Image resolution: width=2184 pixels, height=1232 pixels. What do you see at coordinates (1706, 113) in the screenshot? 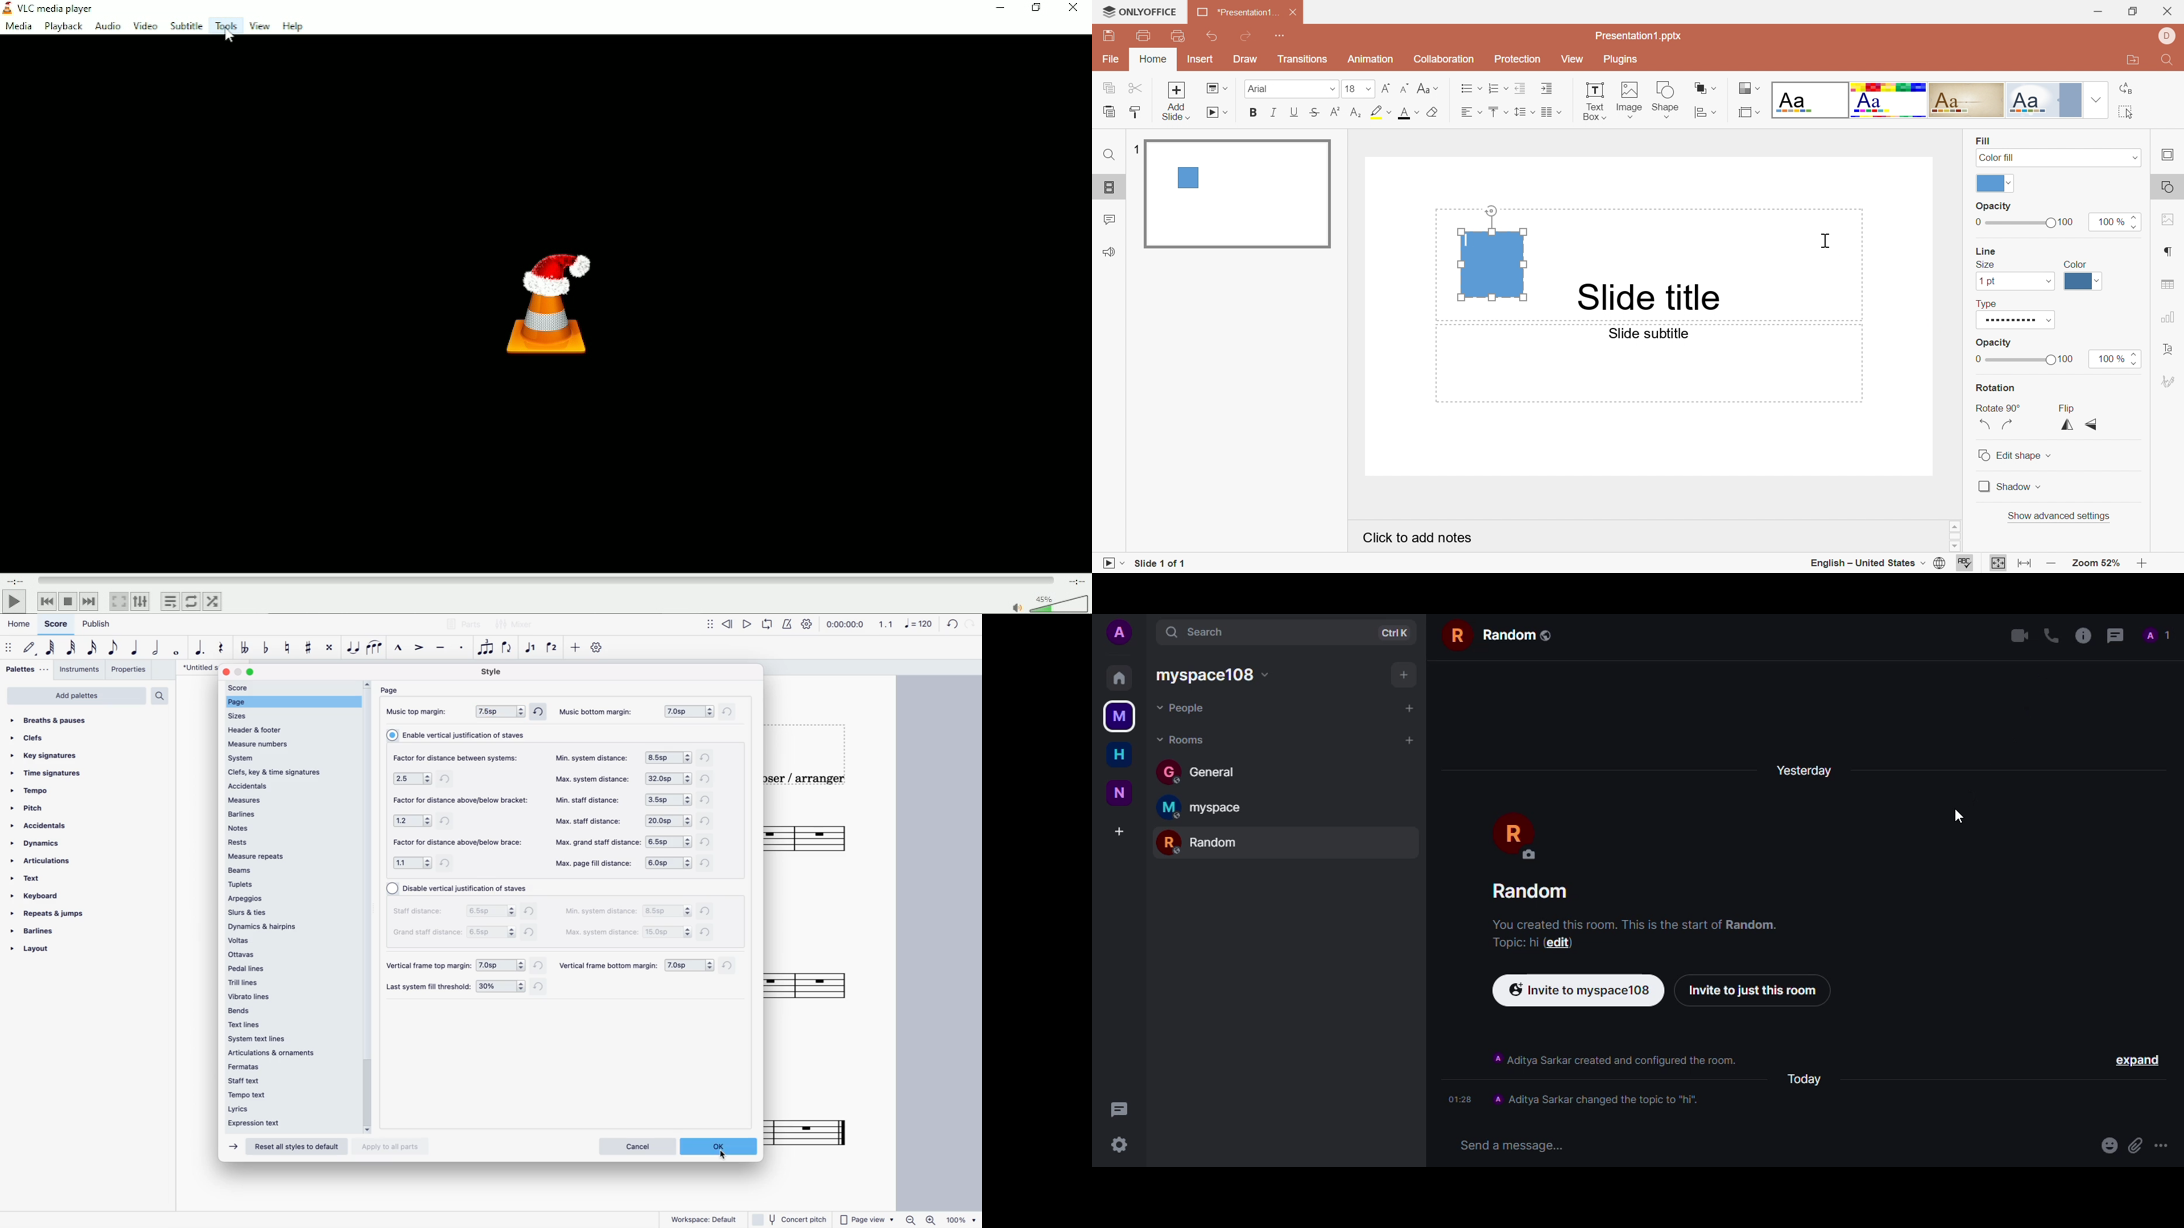
I see `Align shape` at bounding box center [1706, 113].